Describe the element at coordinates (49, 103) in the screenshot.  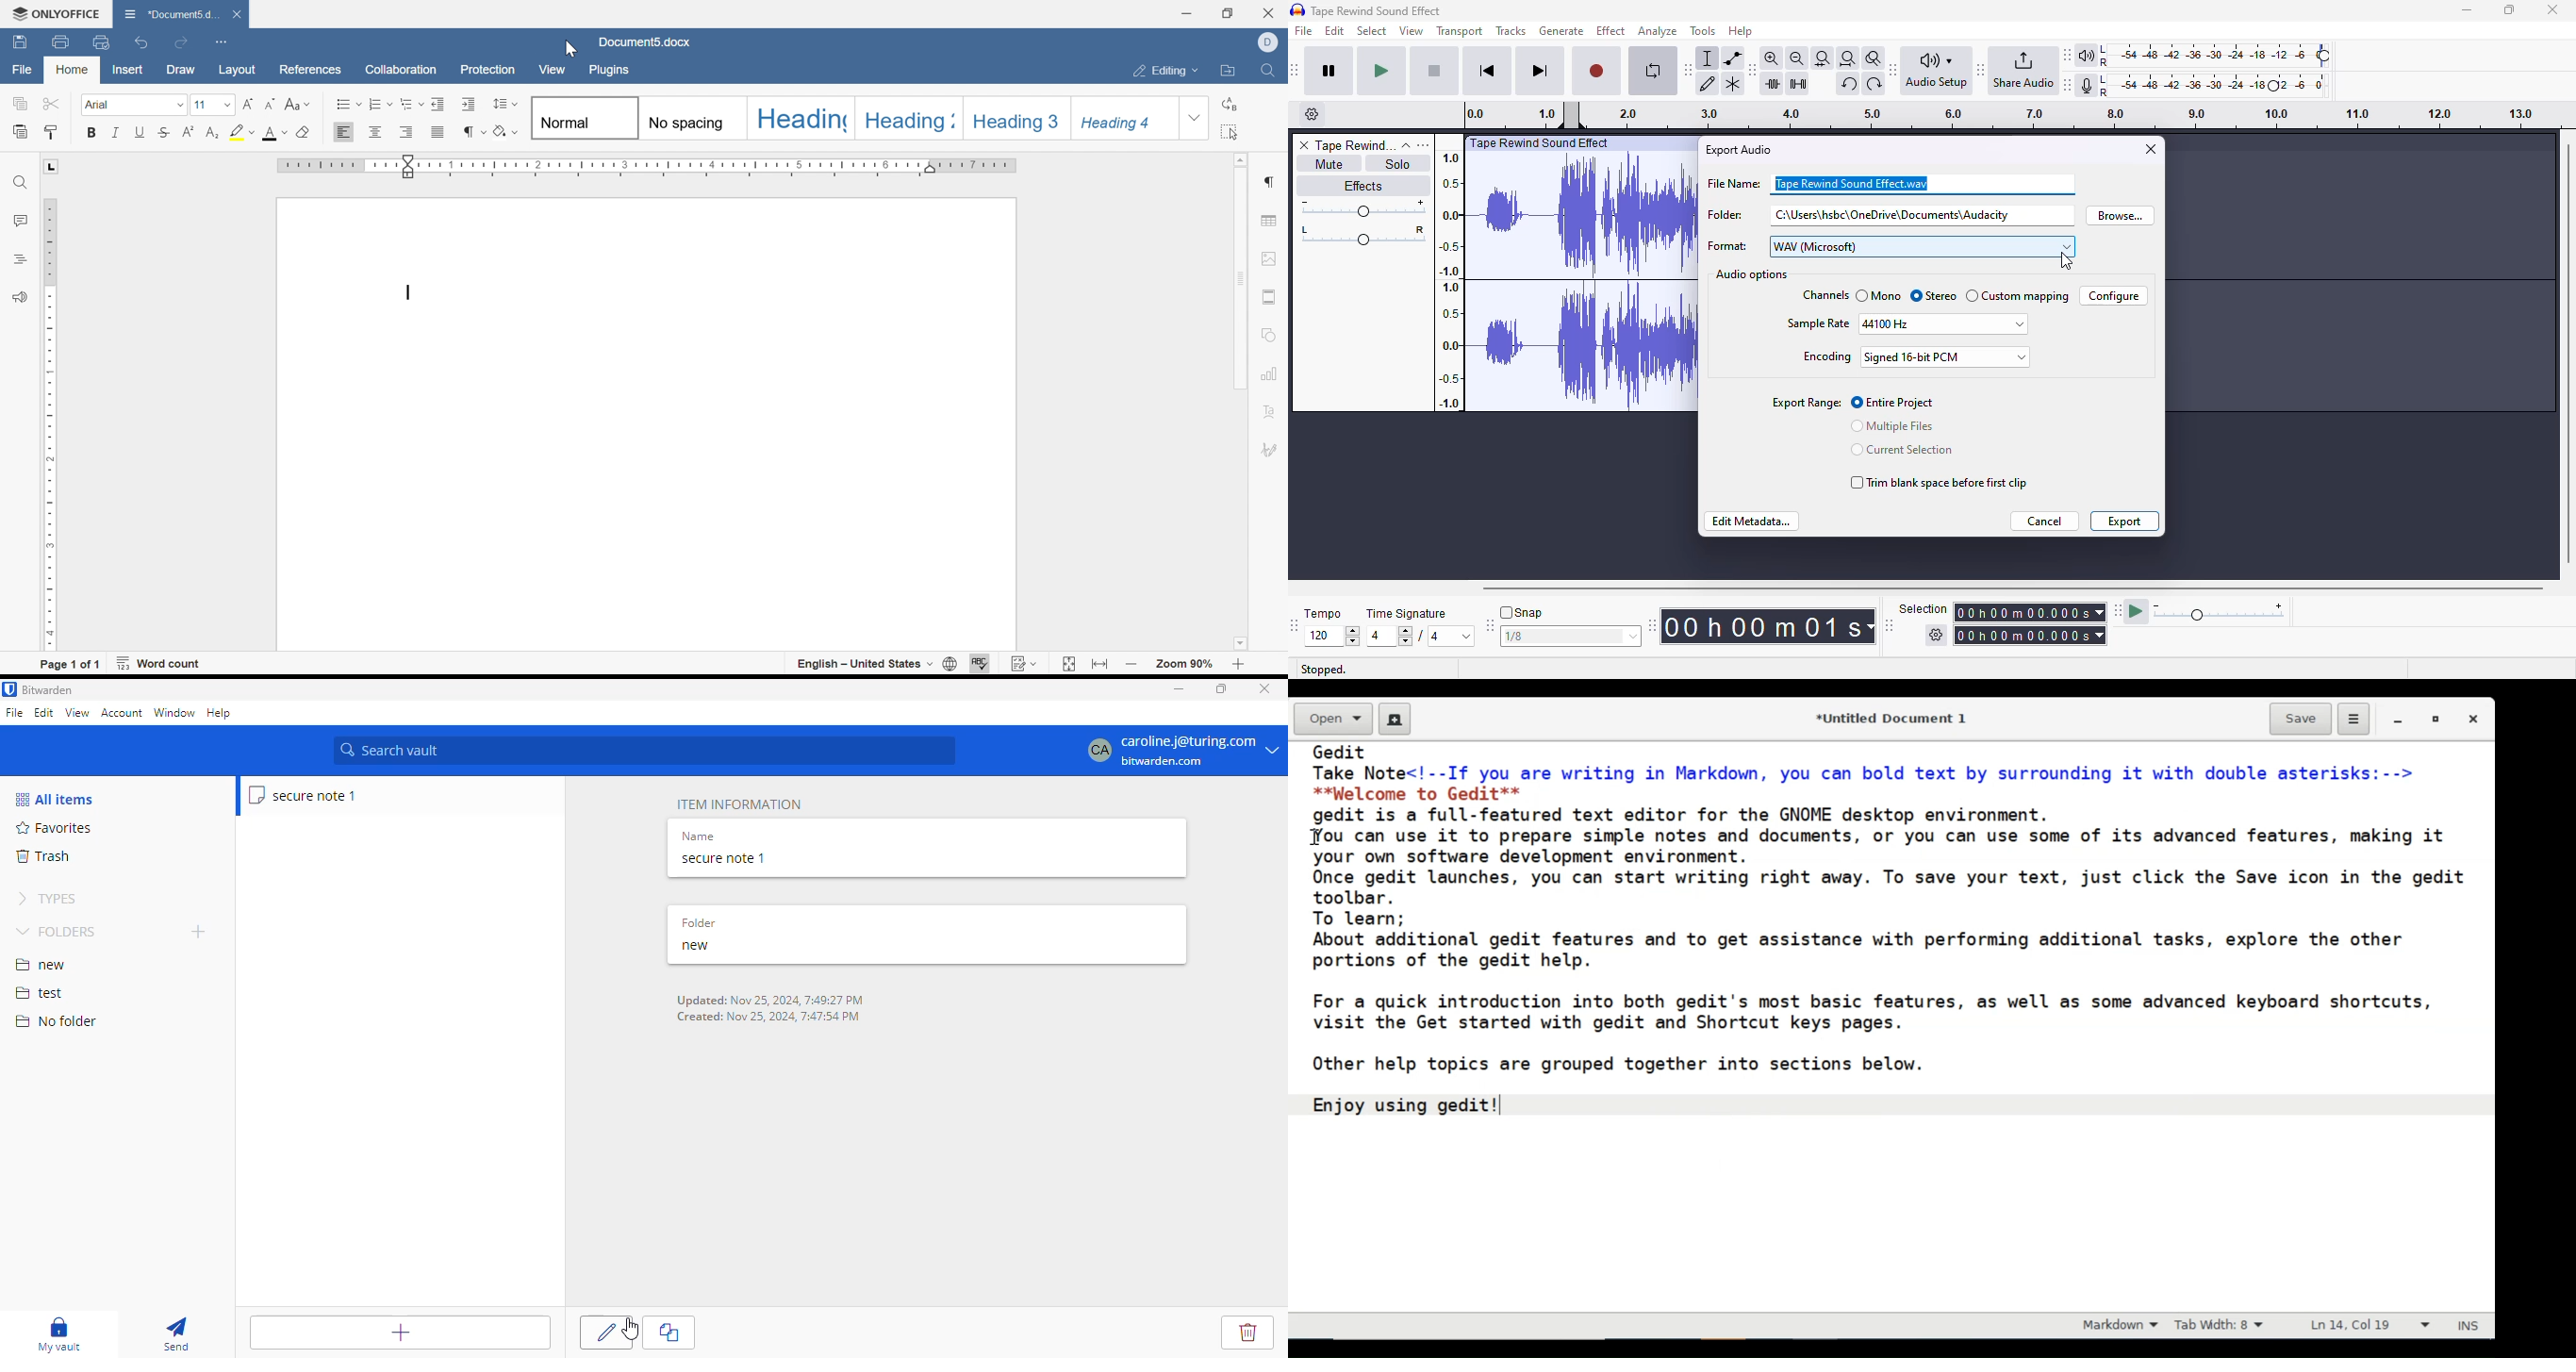
I see `cut` at that location.